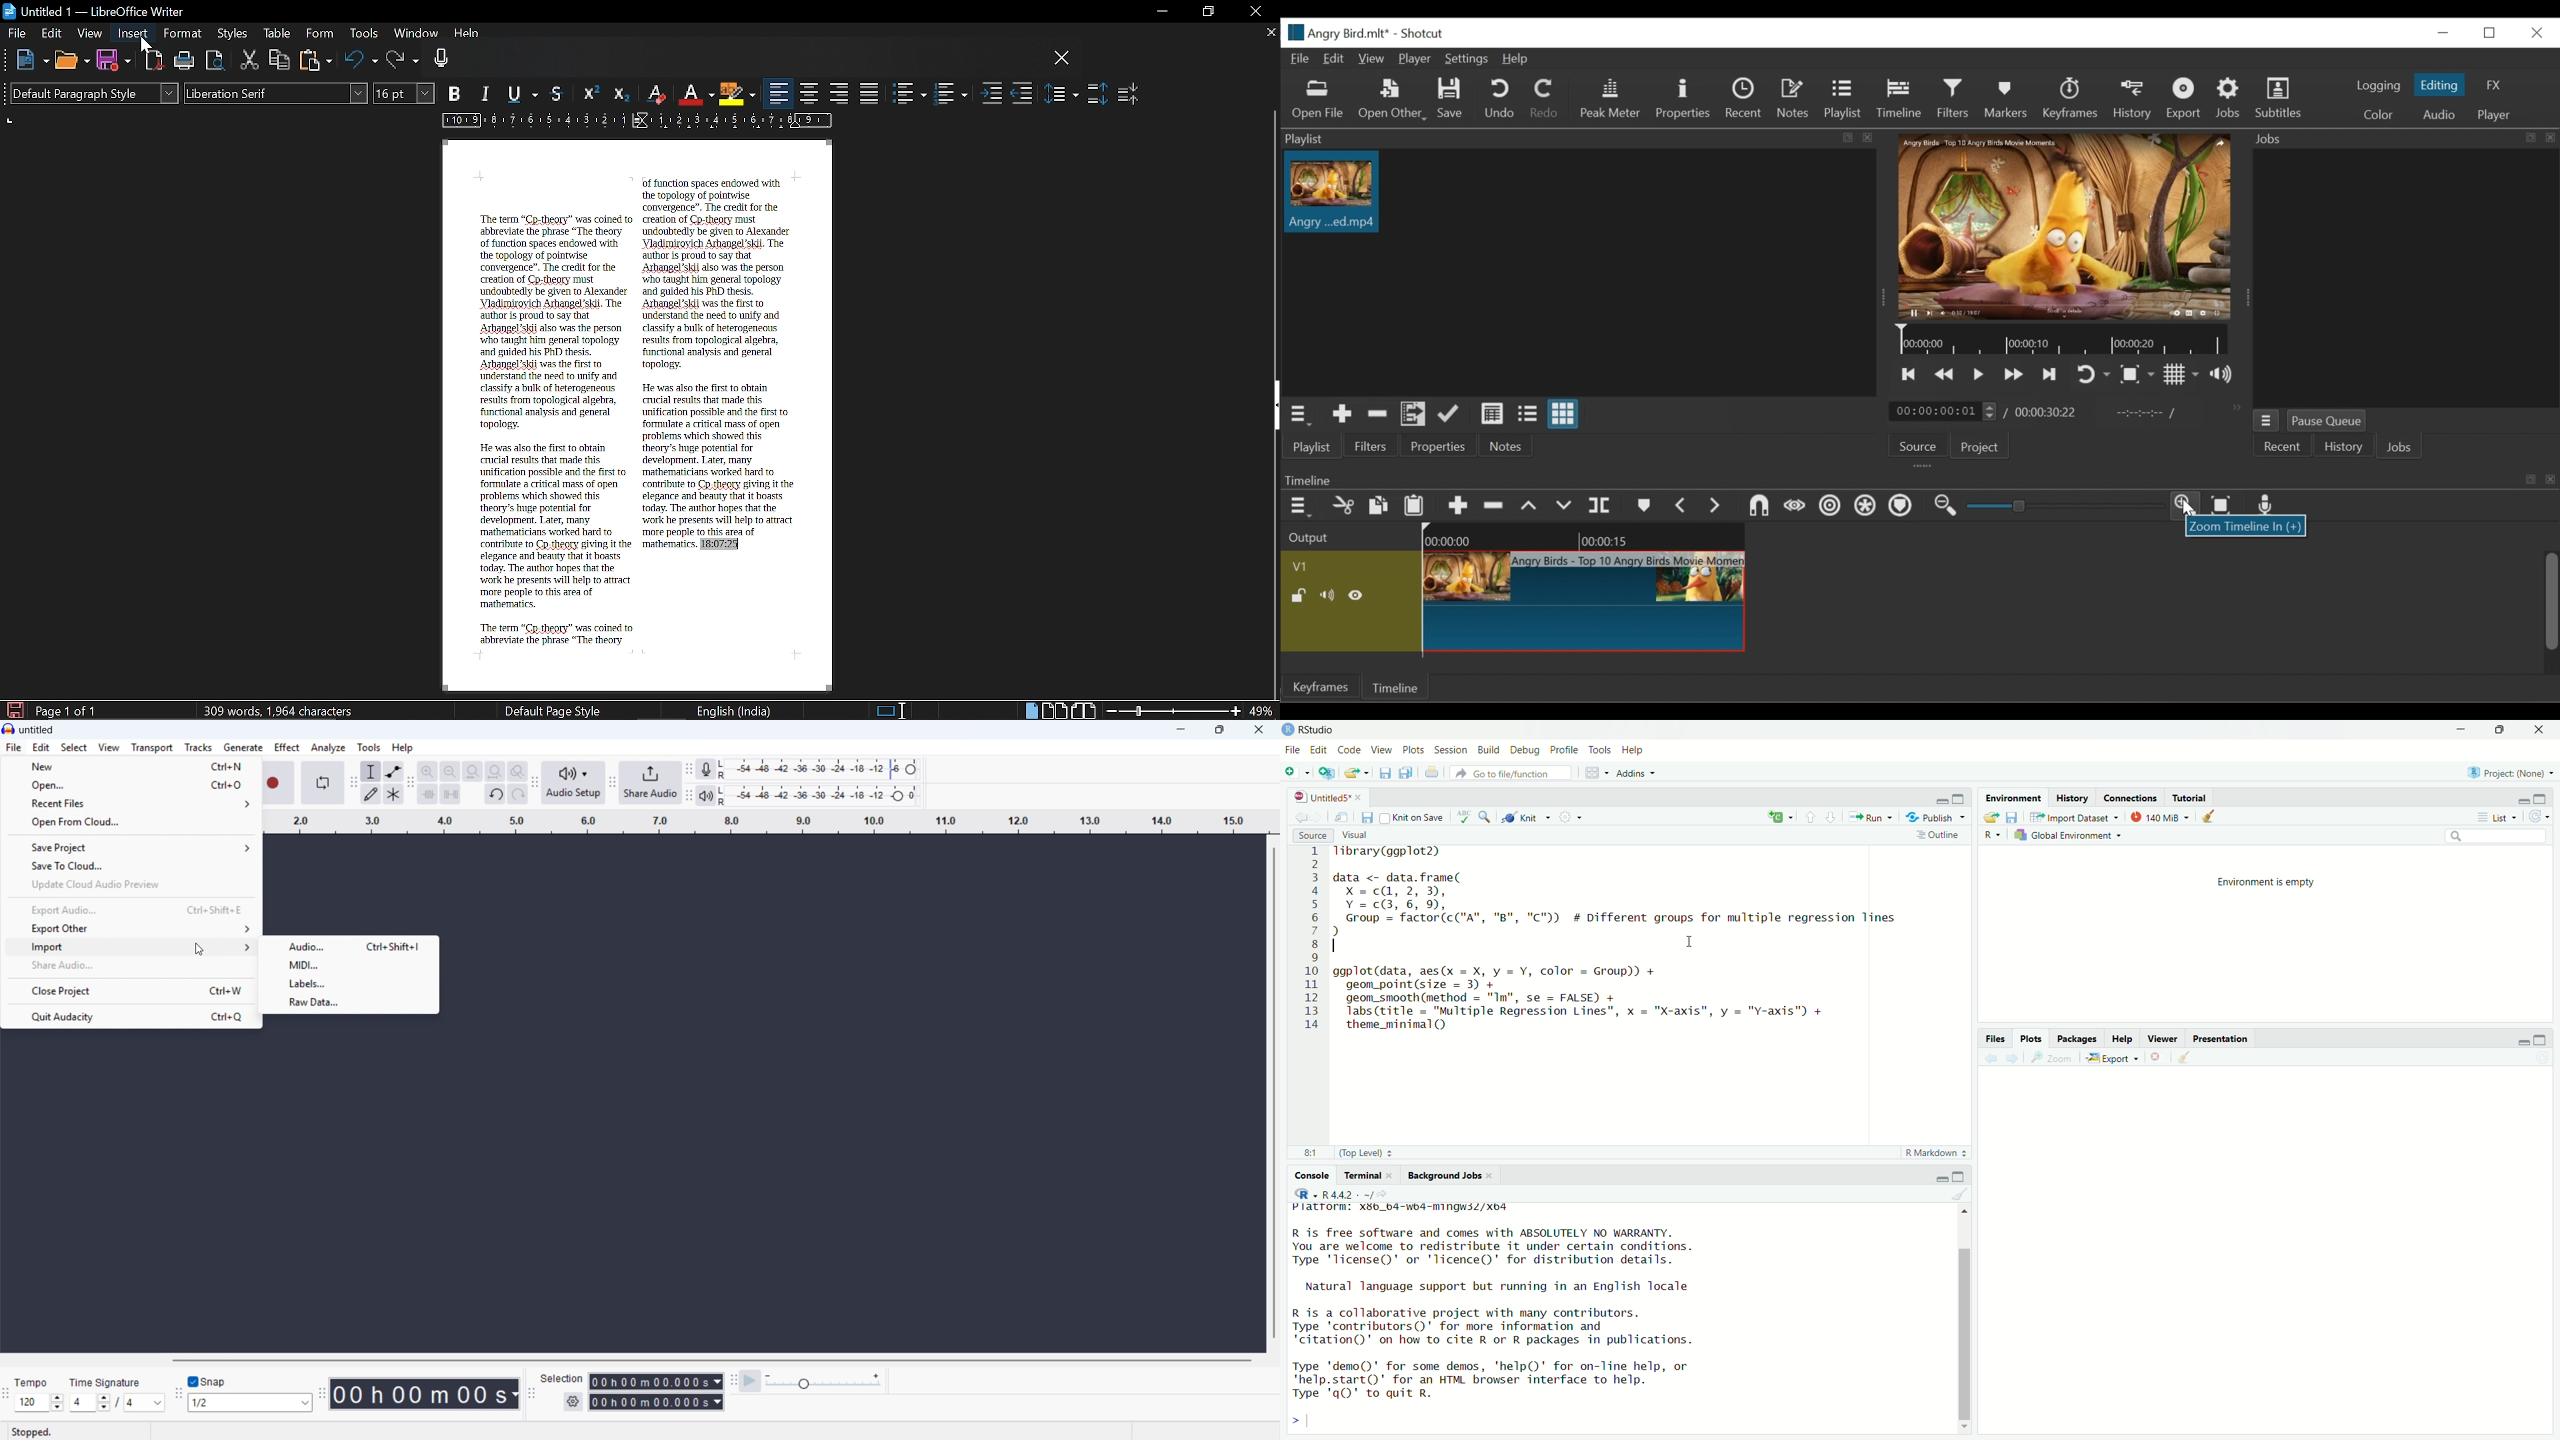  Describe the element at coordinates (1956, 1195) in the screenshot. I see `clear` at that location.